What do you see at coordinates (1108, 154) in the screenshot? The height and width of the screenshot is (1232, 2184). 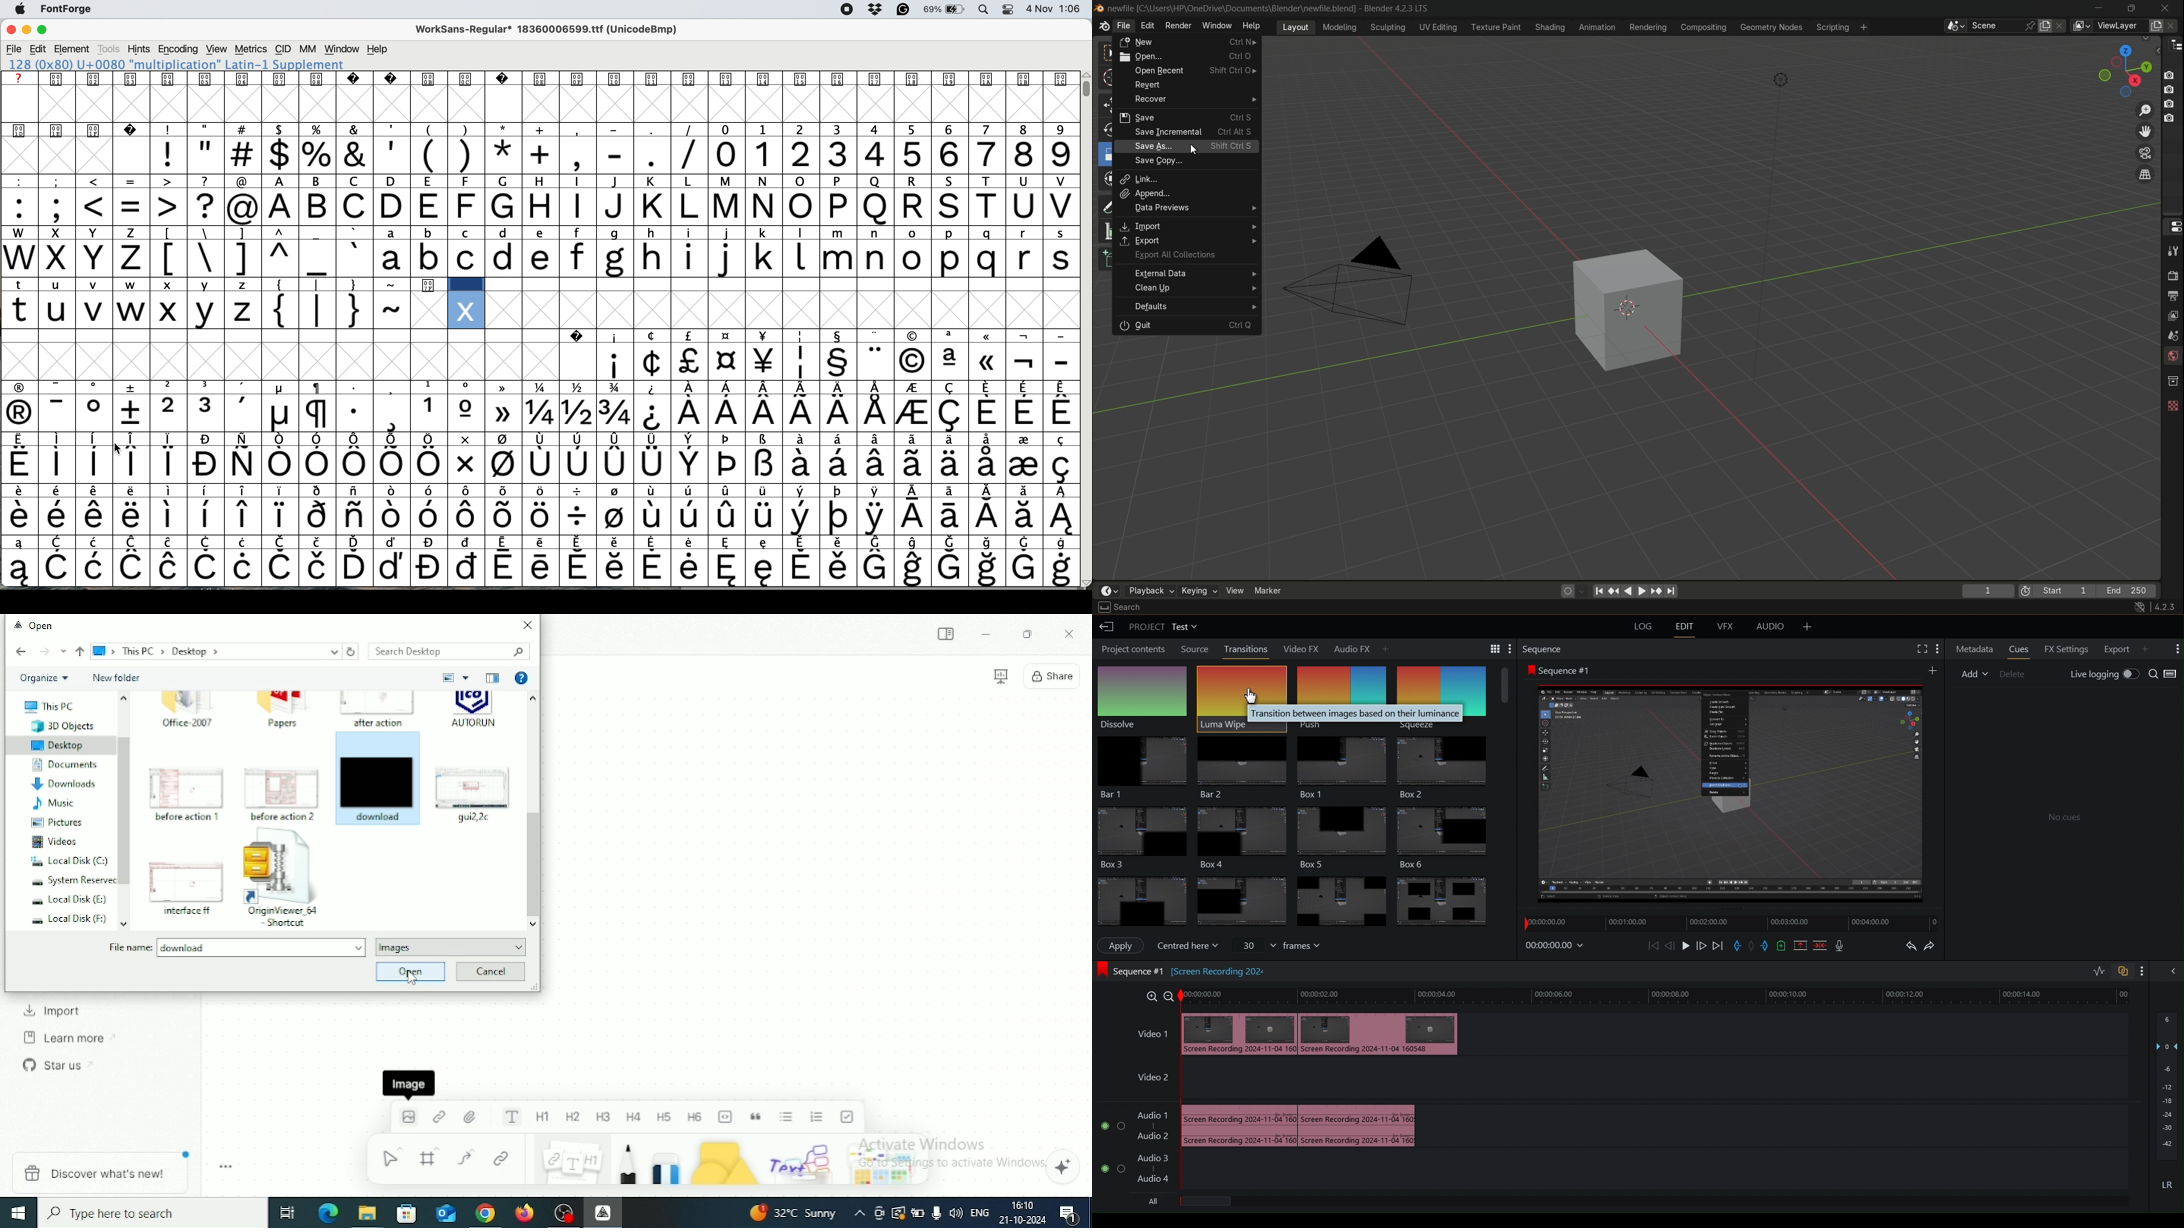 I see `scale` at bounding box center [1108, 154].